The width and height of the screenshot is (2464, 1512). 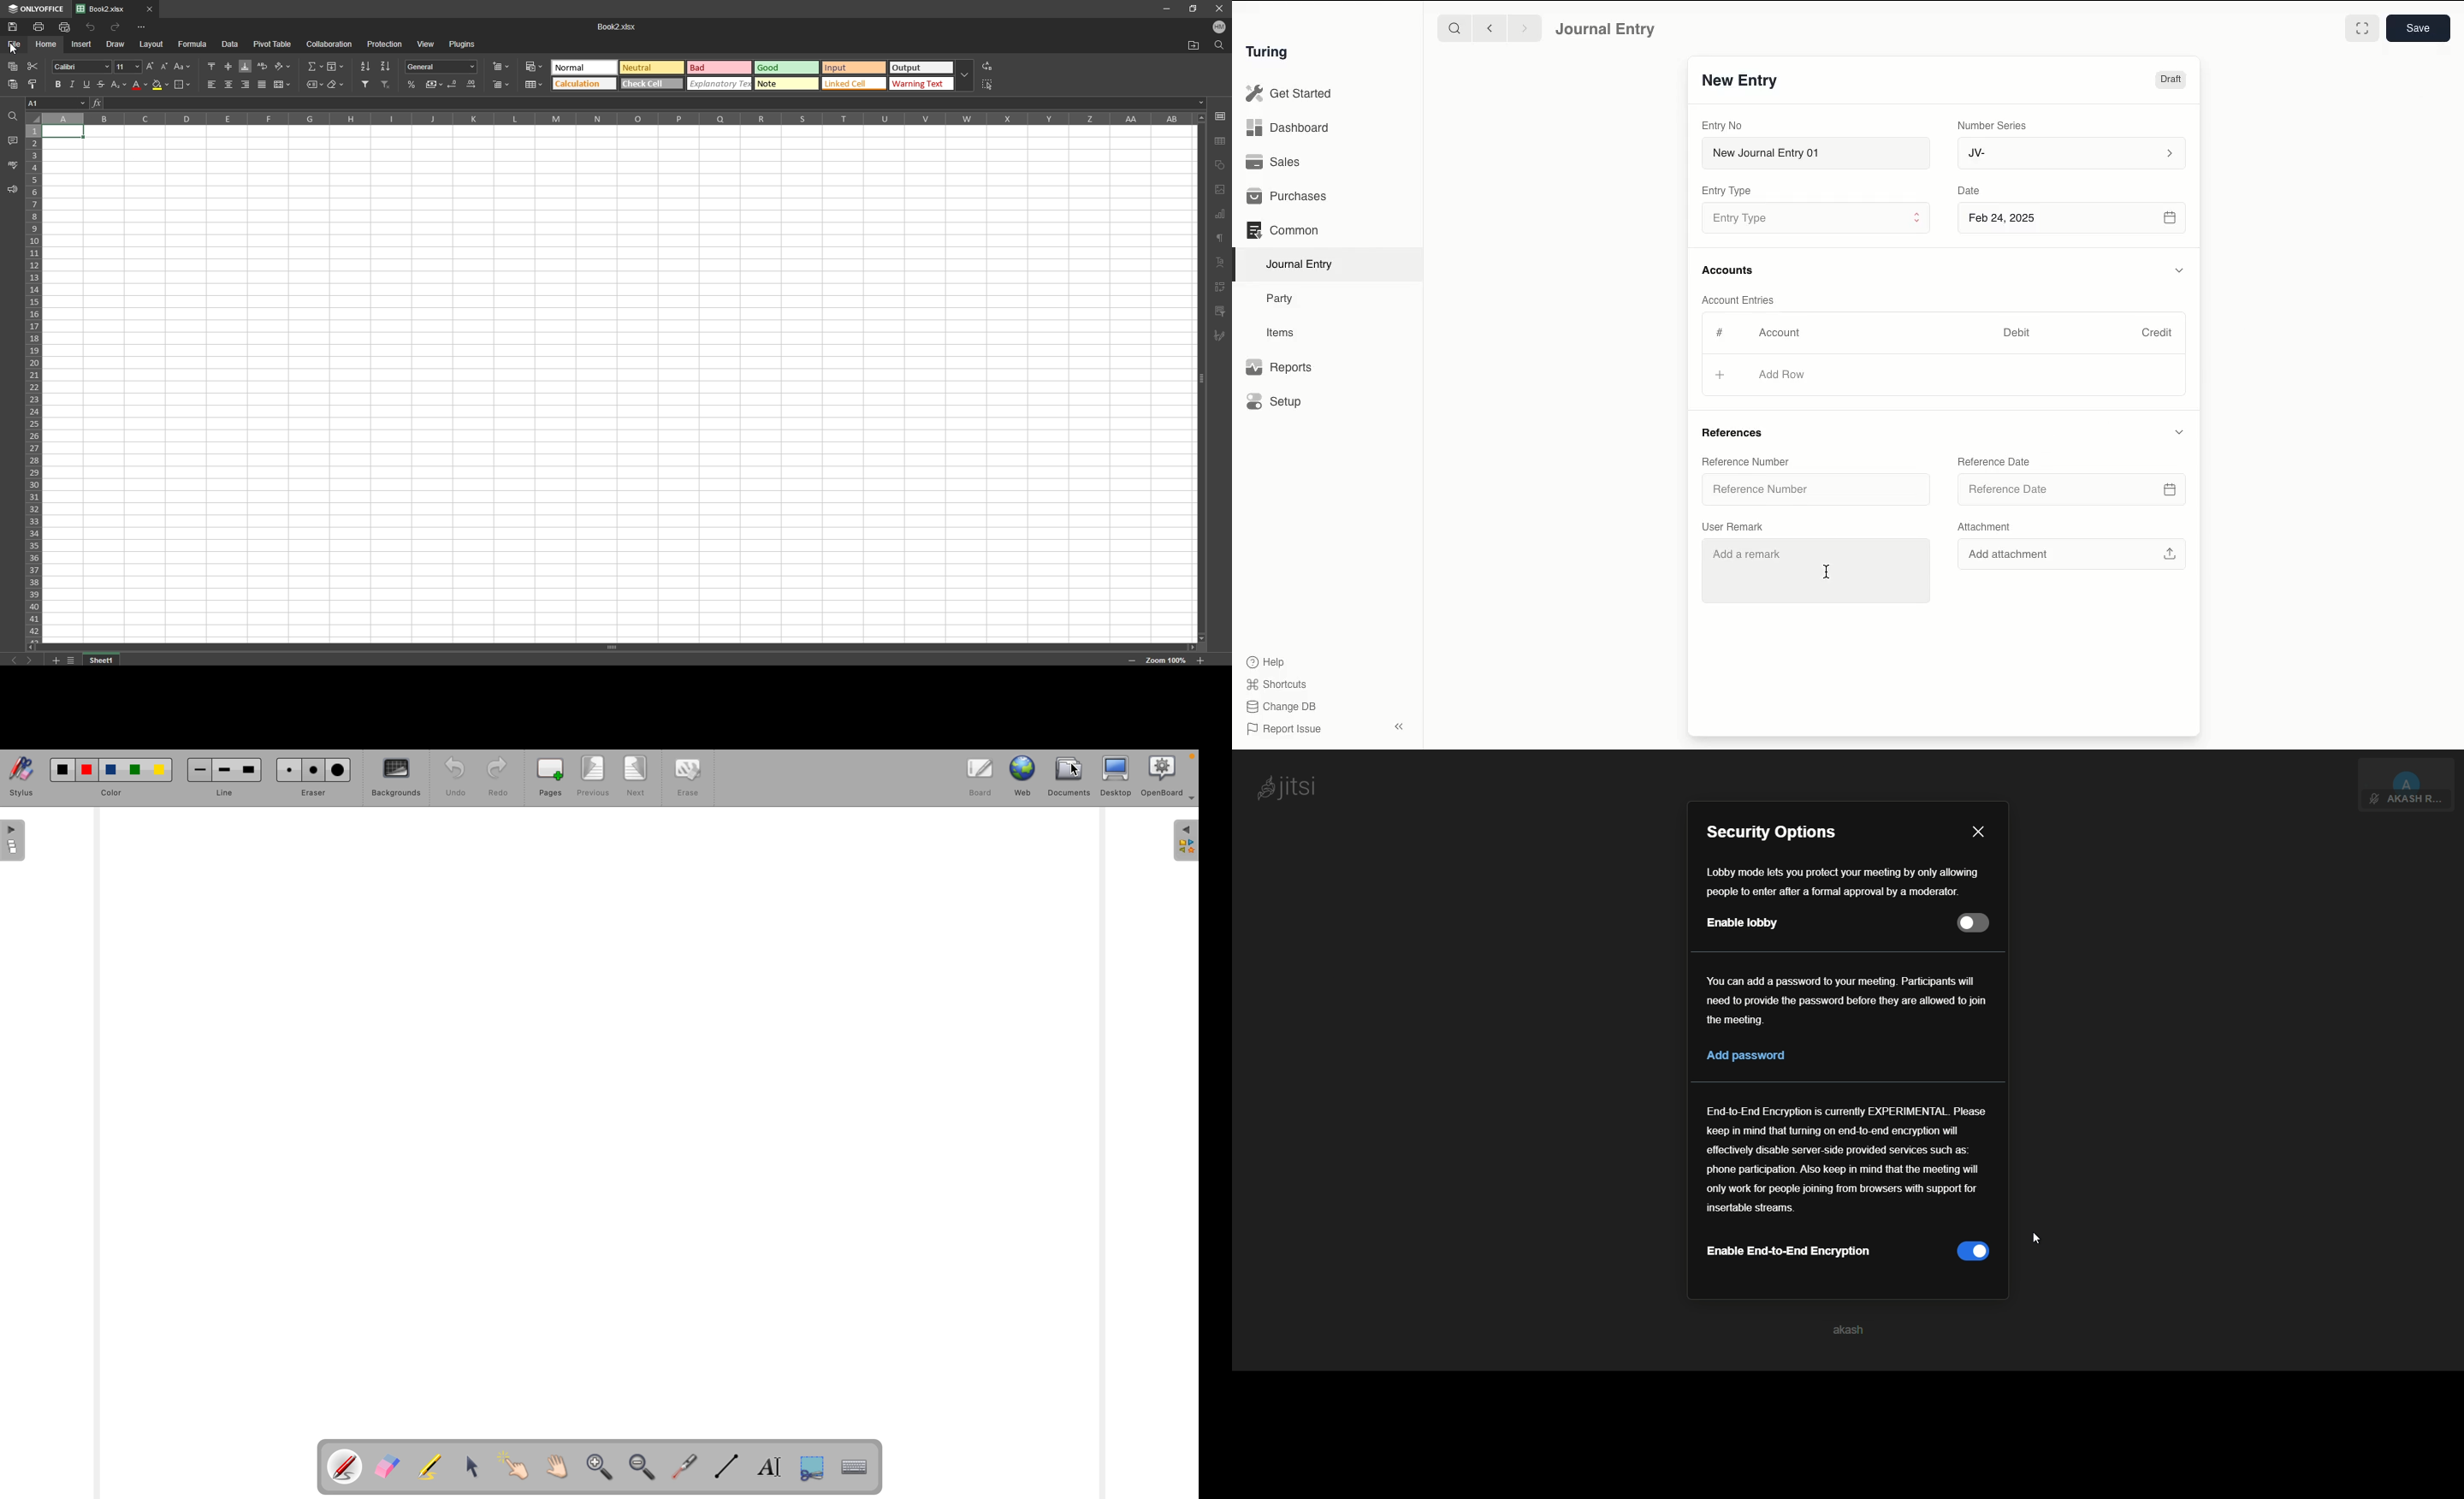 I want to click on Add Row, so click(x=1783, y=376).